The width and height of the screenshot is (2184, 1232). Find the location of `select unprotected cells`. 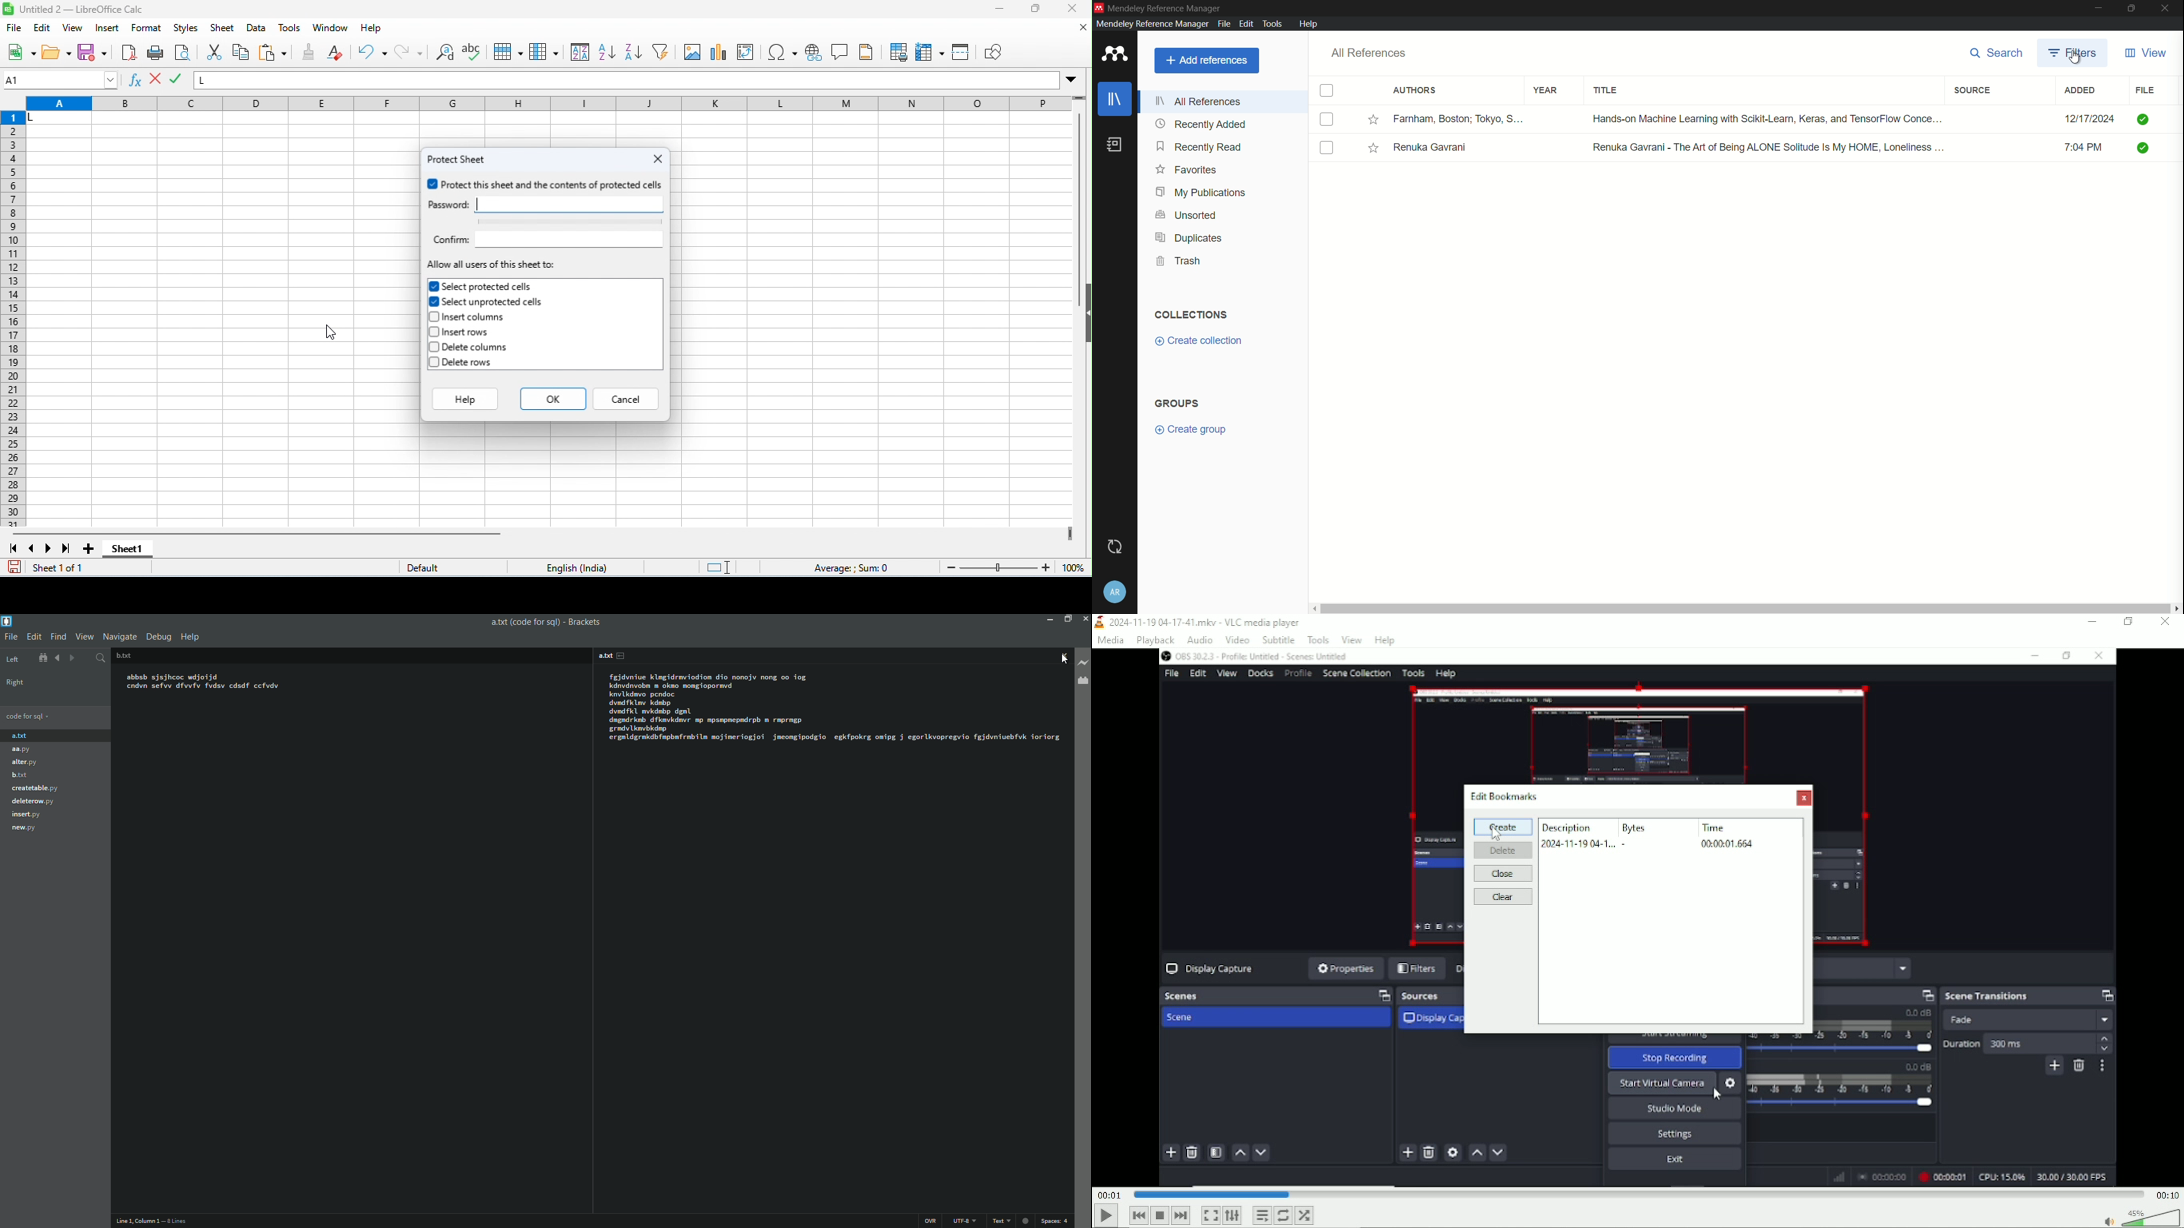

select unprotected cells is located at coordinates (488, 302).